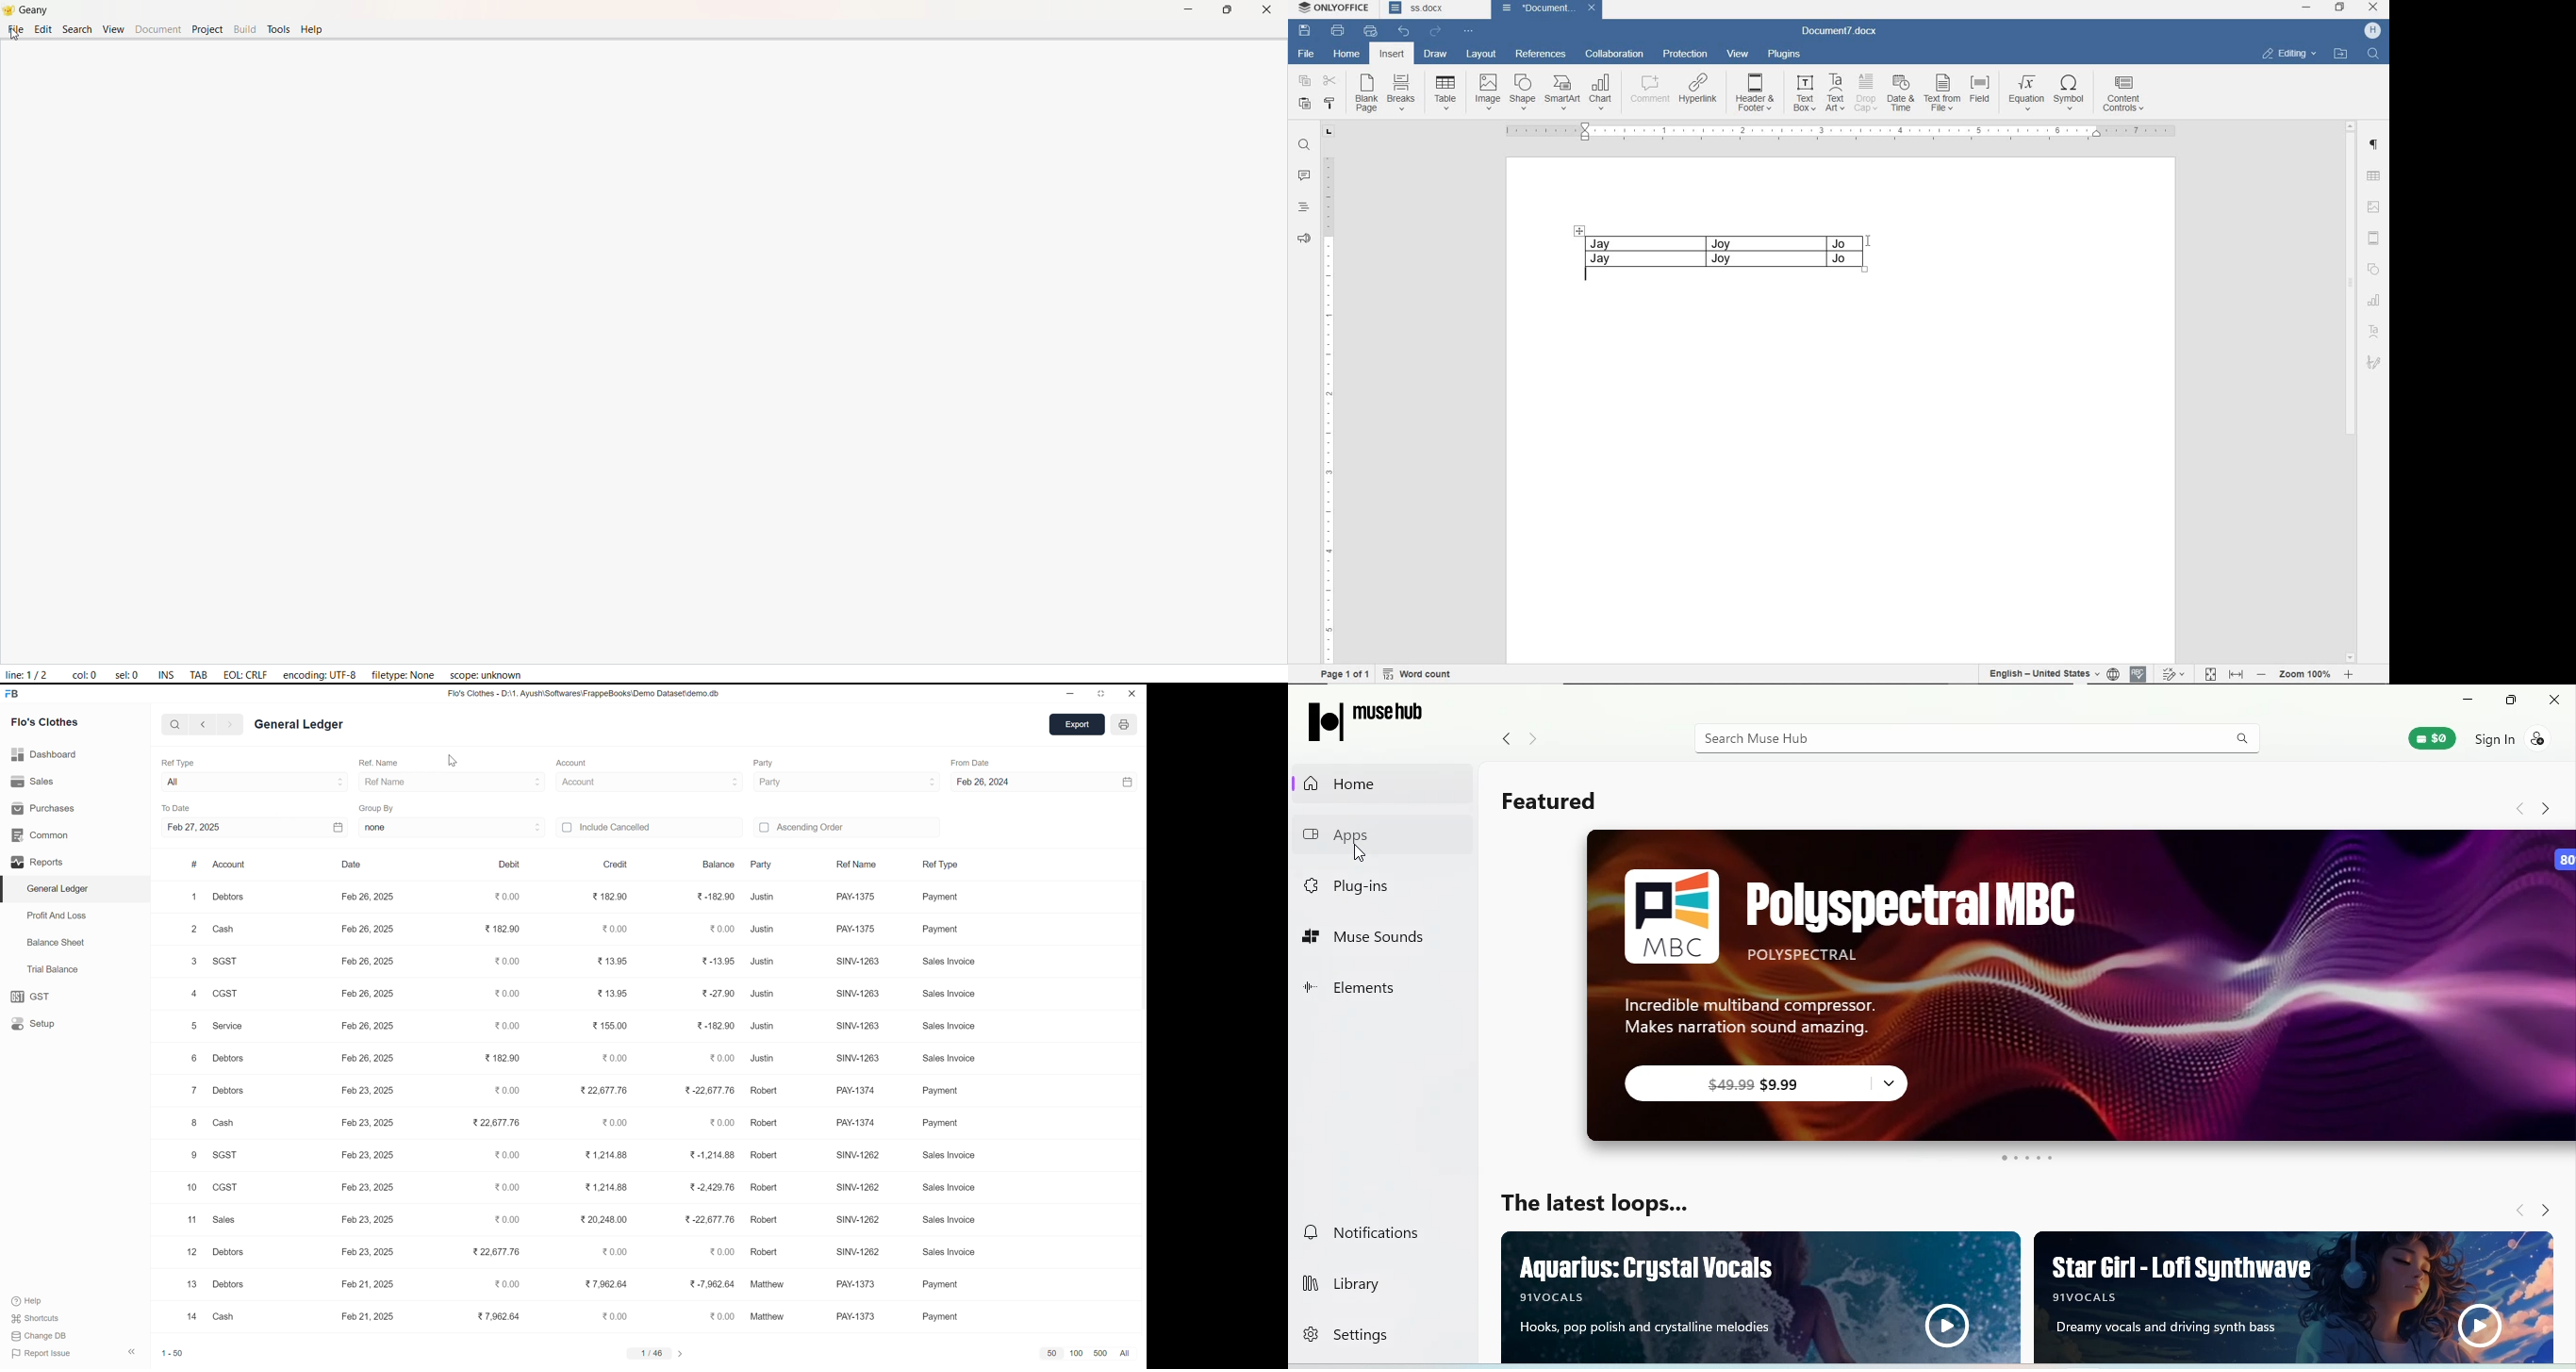 Image resolution: width=2576 pixels, height=1372 pixels. I want to click on icluded cancelled, so click(601, 828).